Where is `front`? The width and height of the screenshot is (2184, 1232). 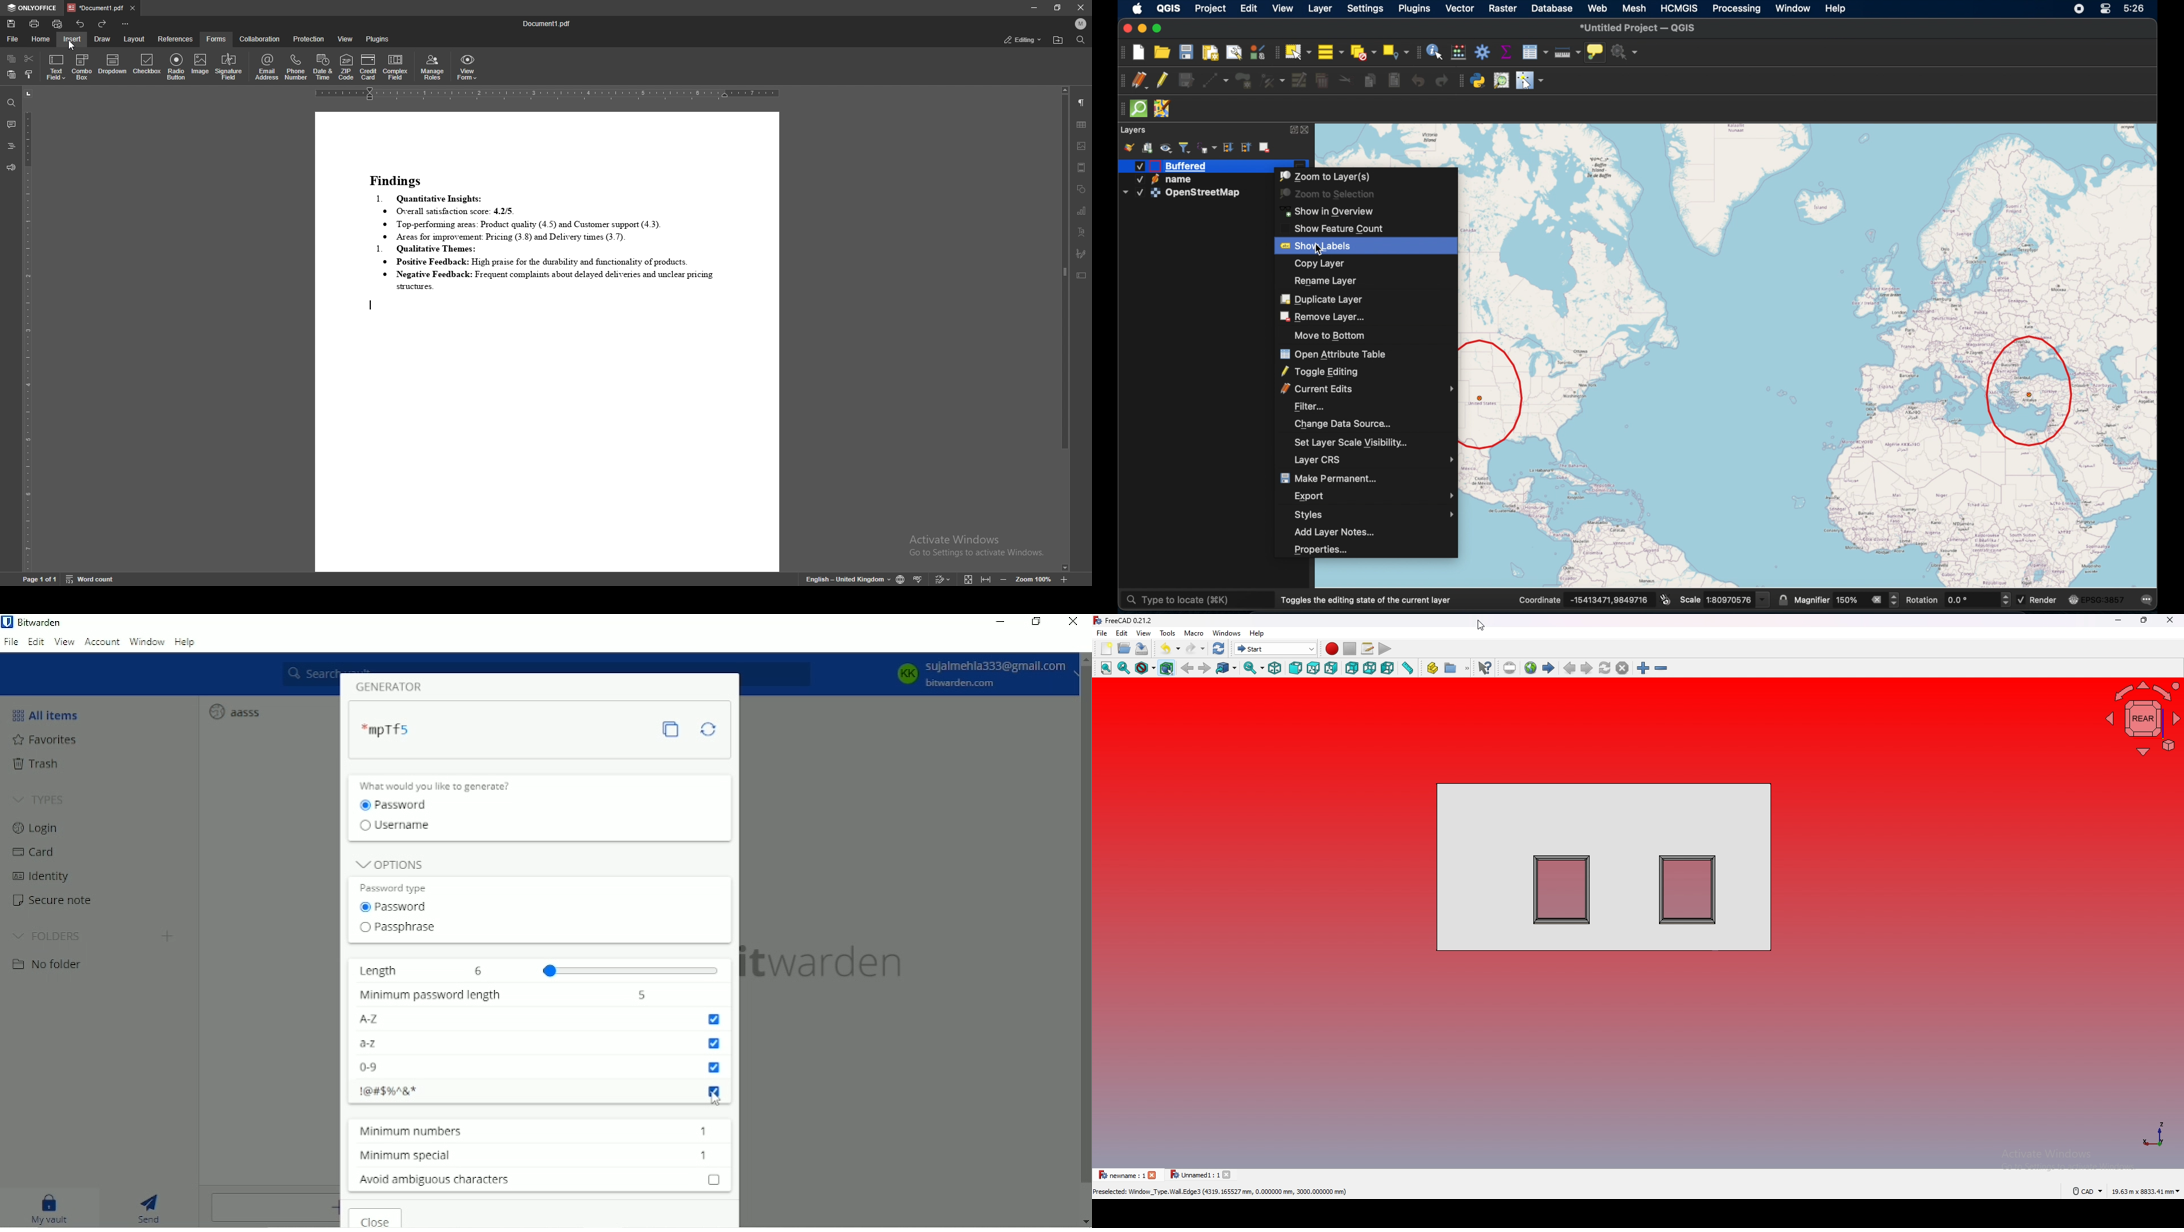 front is located at coordinates (1296, 668).